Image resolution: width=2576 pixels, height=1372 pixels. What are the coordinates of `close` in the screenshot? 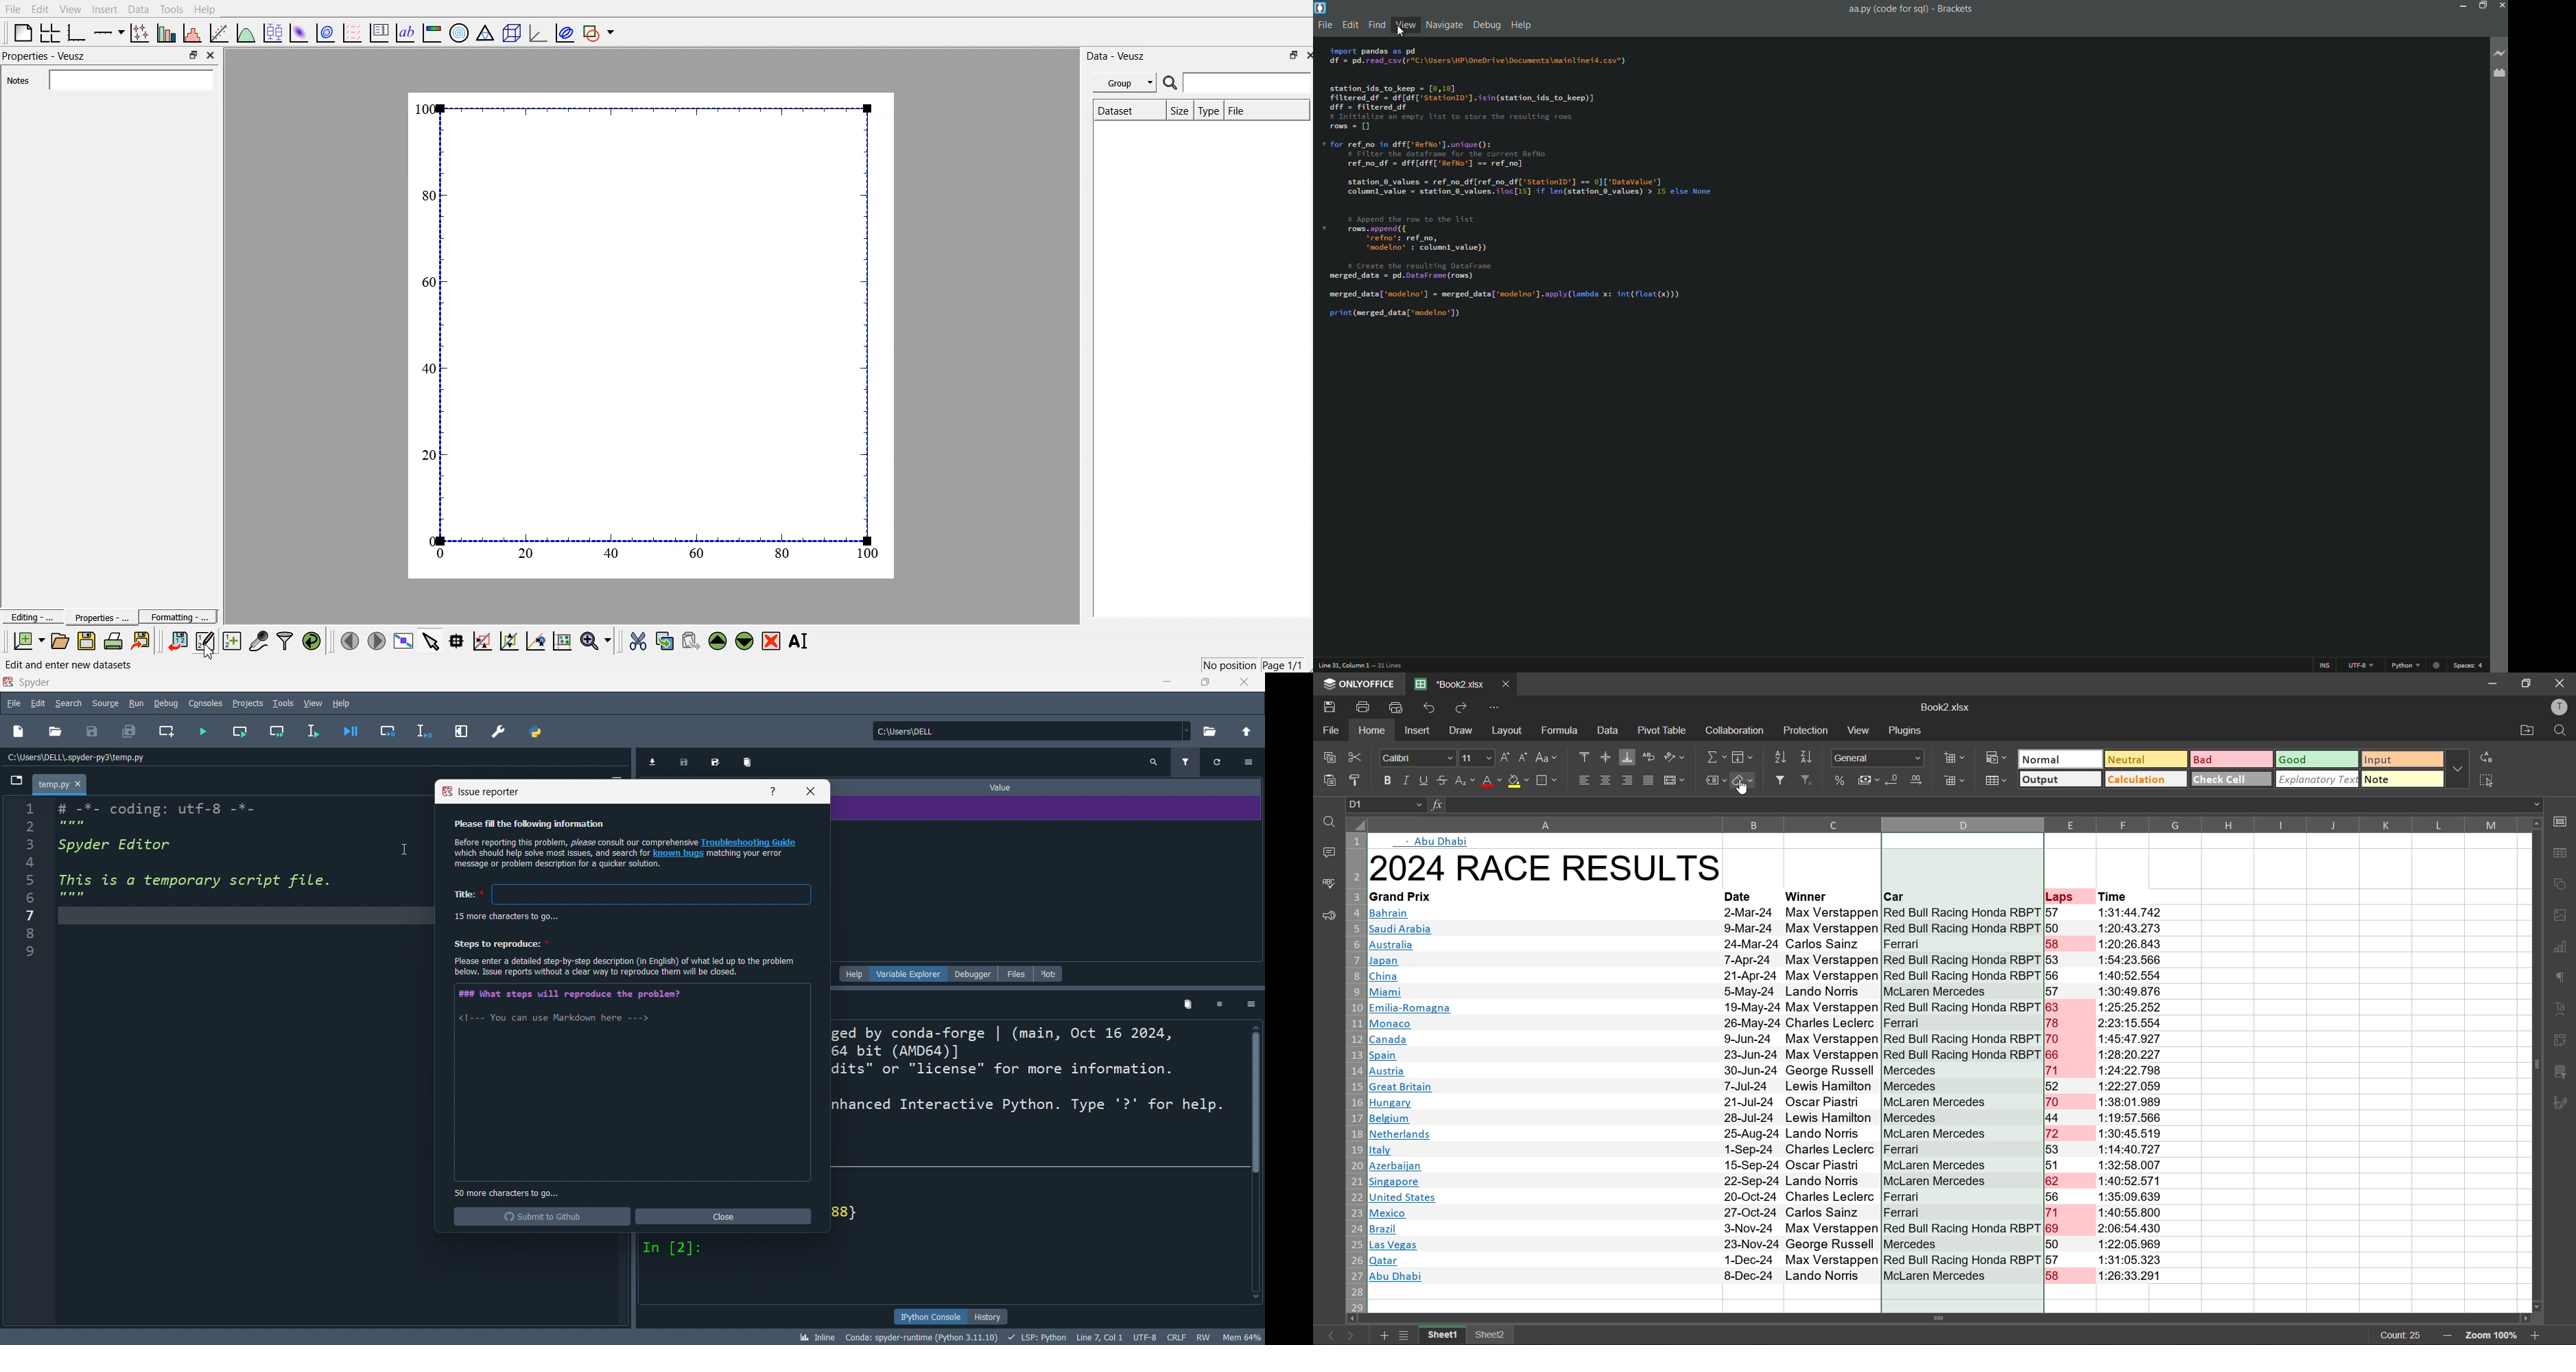 It's located at (725, 1216).